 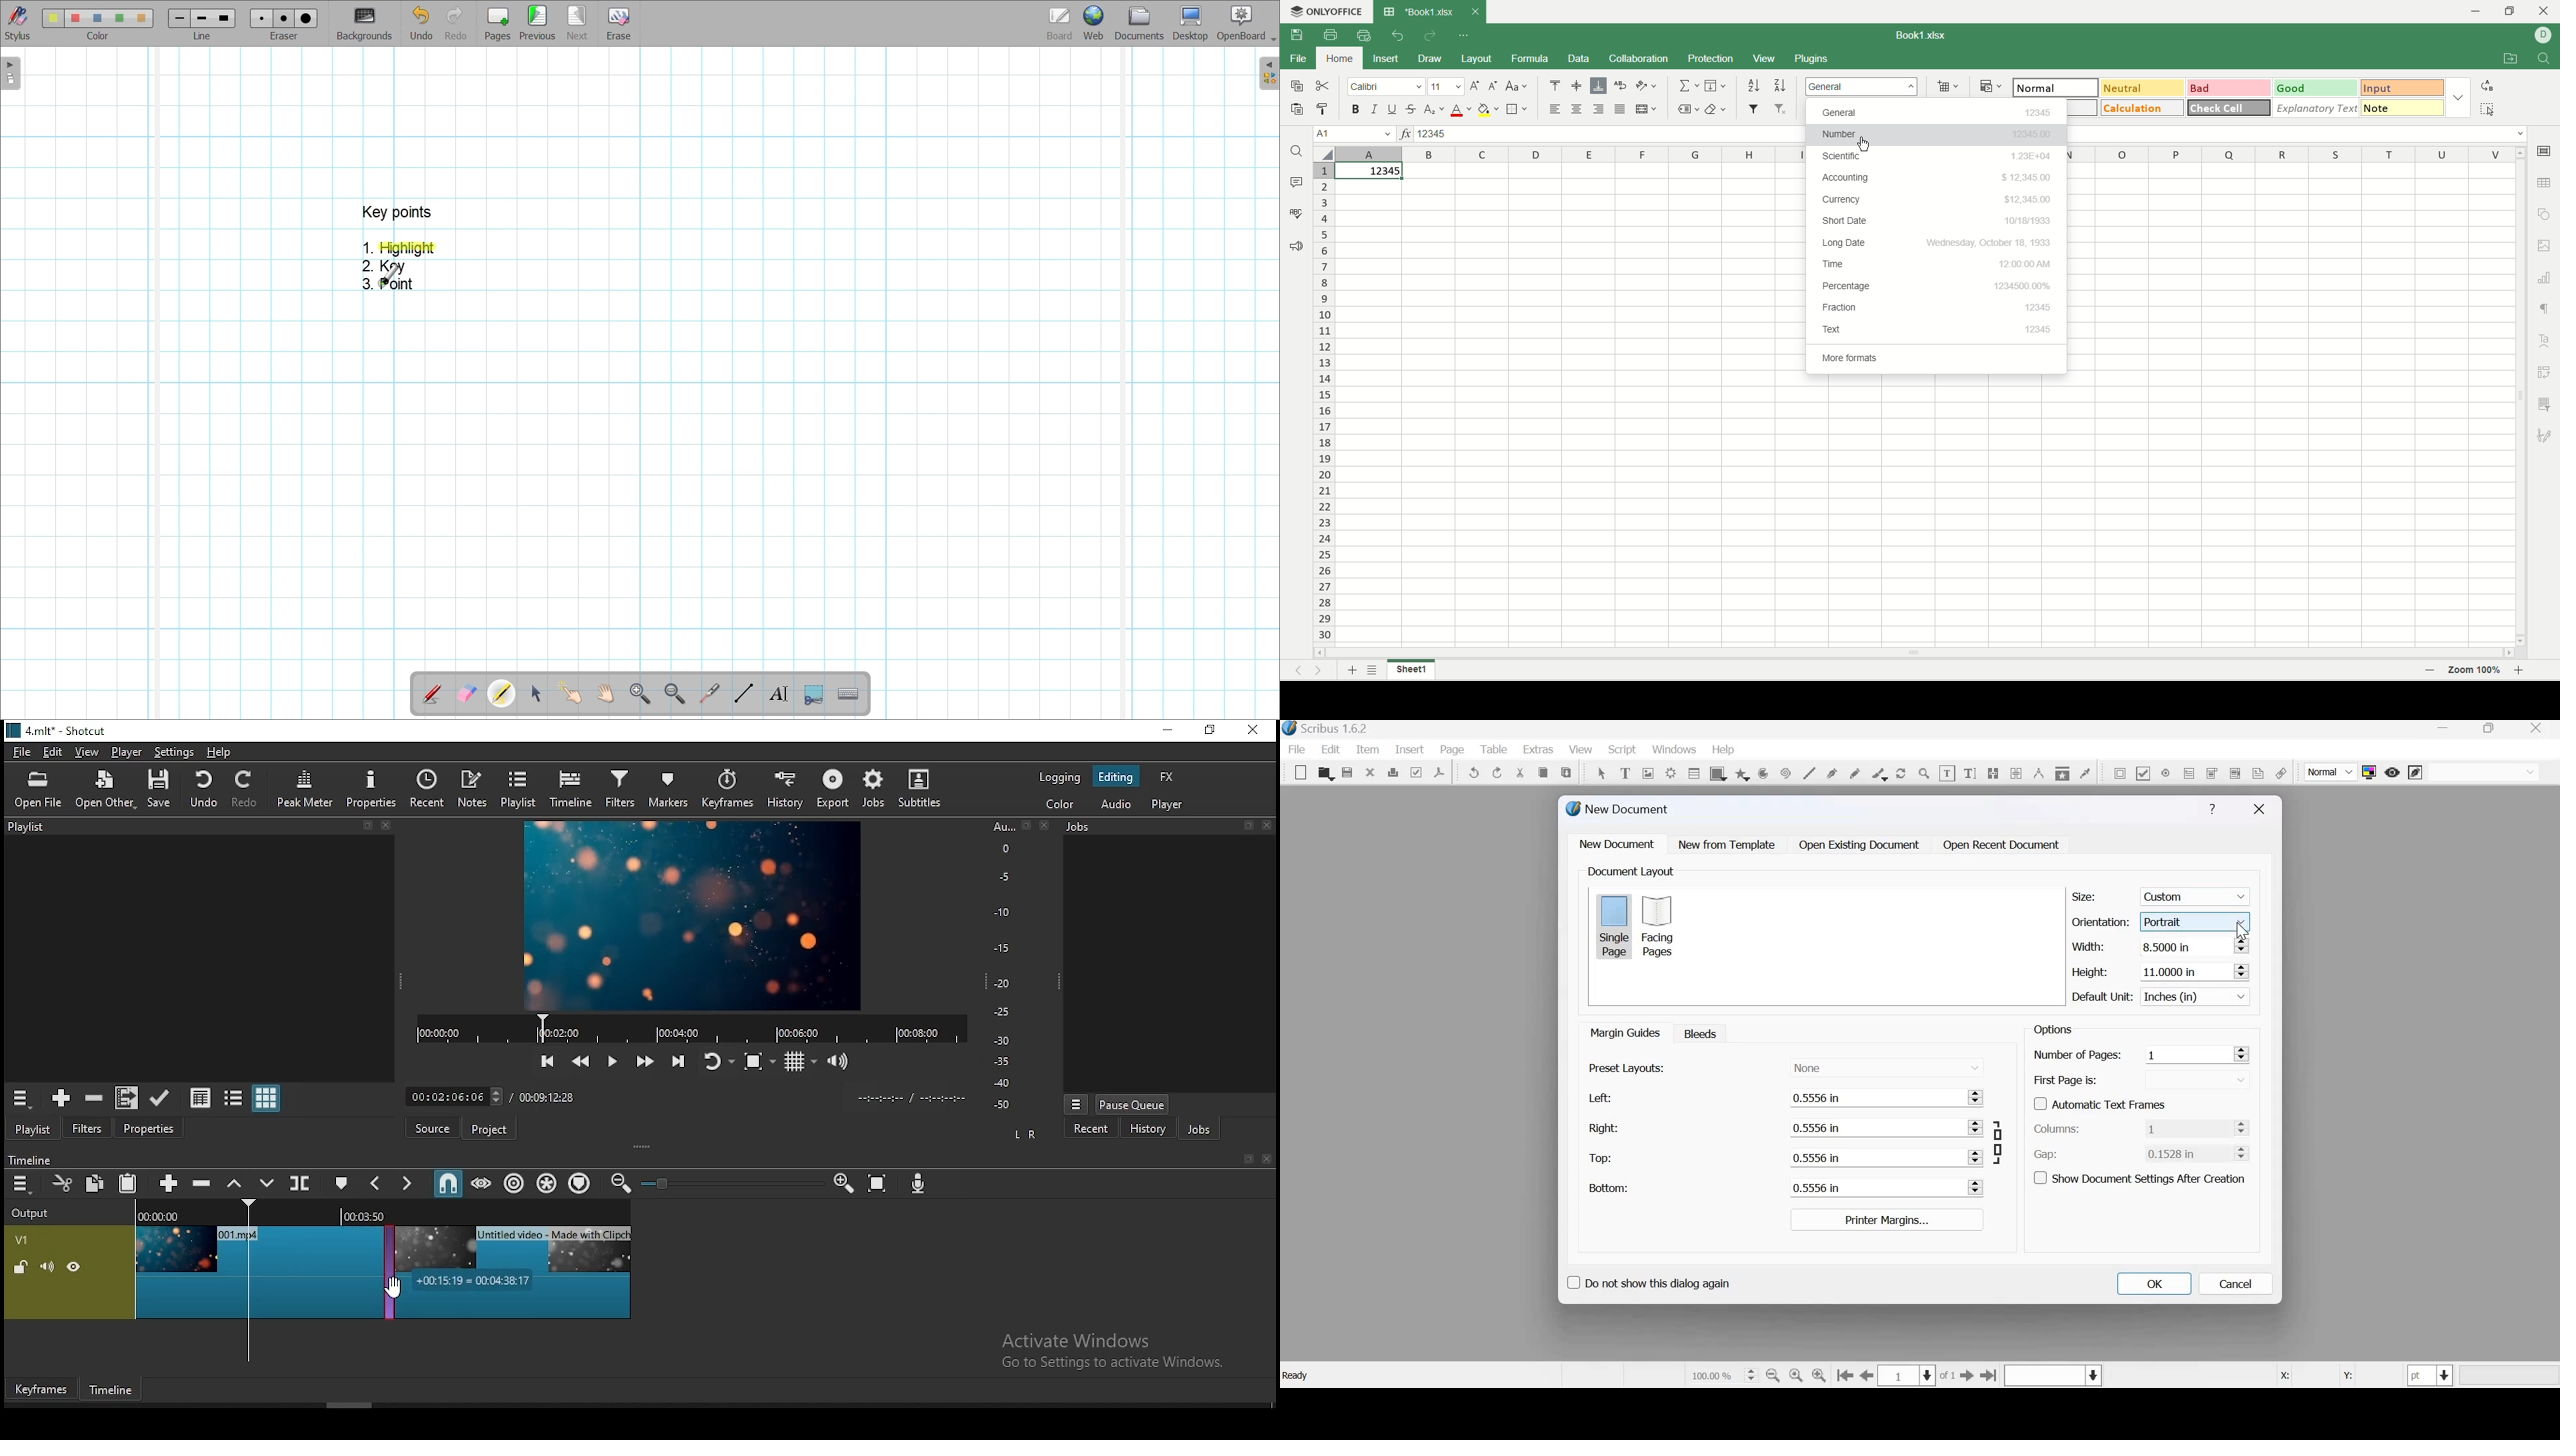 I want to click on close window, so click(x=1255, y=730).